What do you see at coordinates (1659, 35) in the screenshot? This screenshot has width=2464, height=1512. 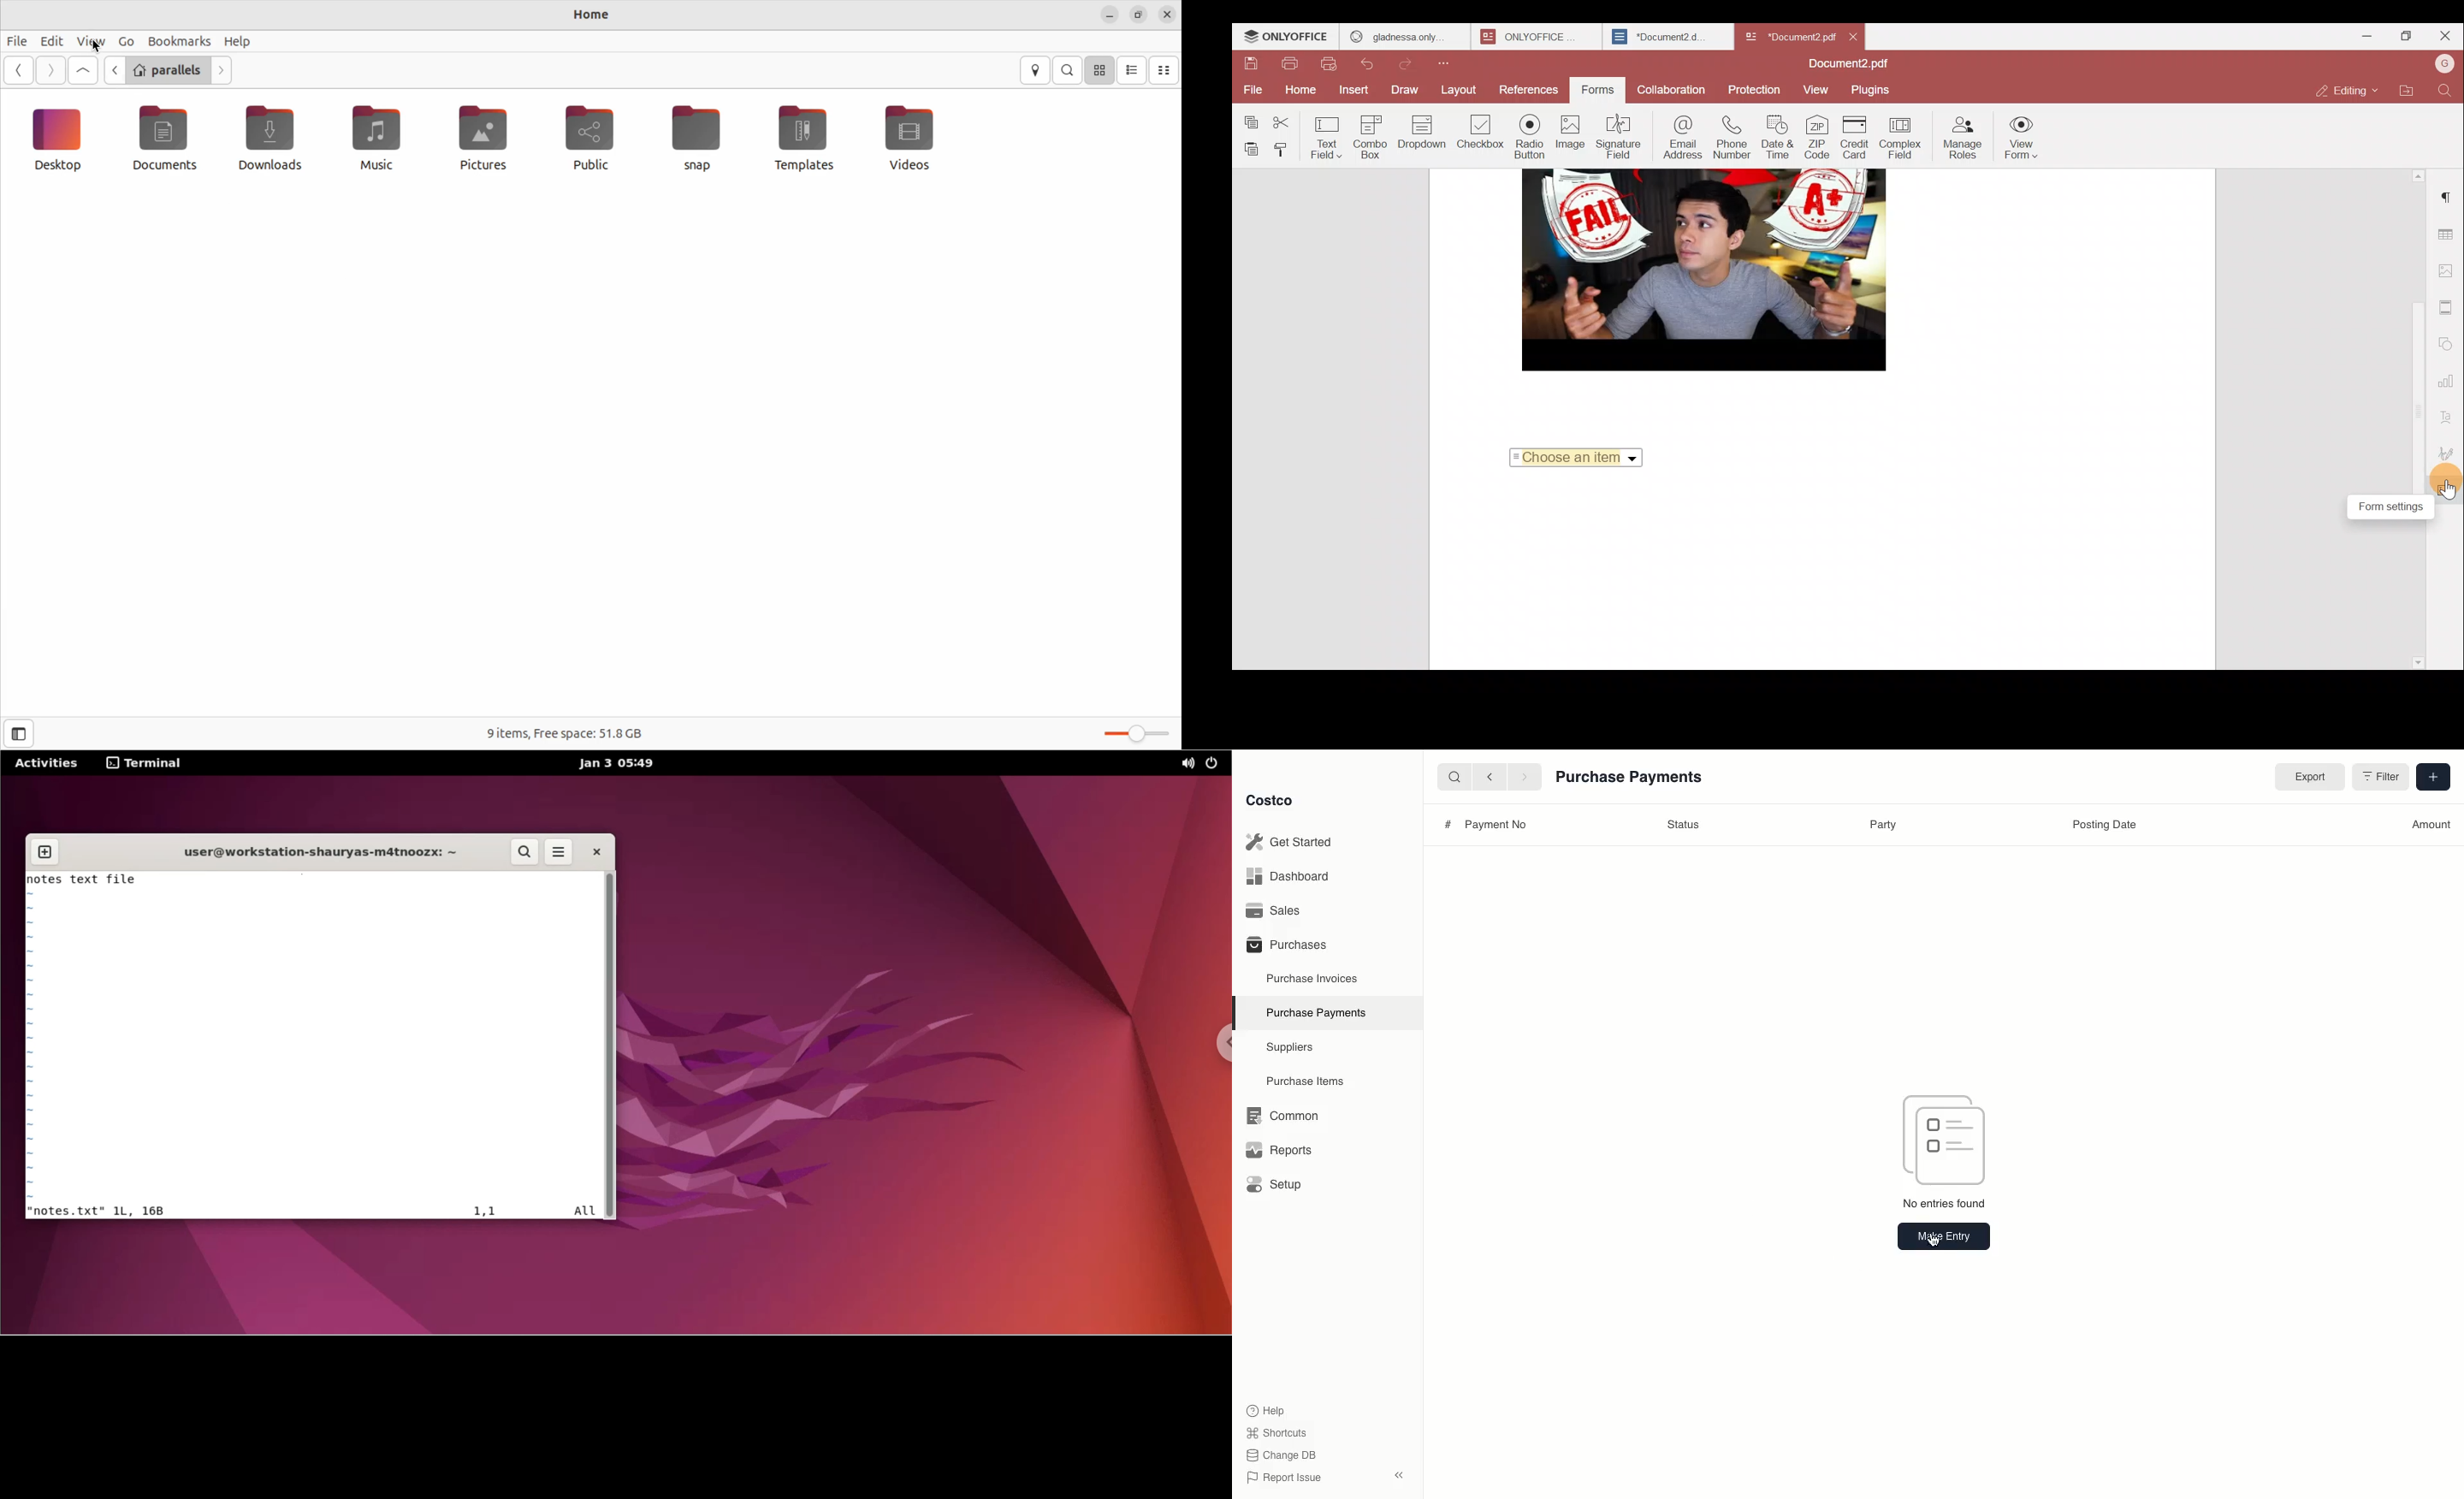 I see `*Document2.d.` at bounding box center [1659, 35].